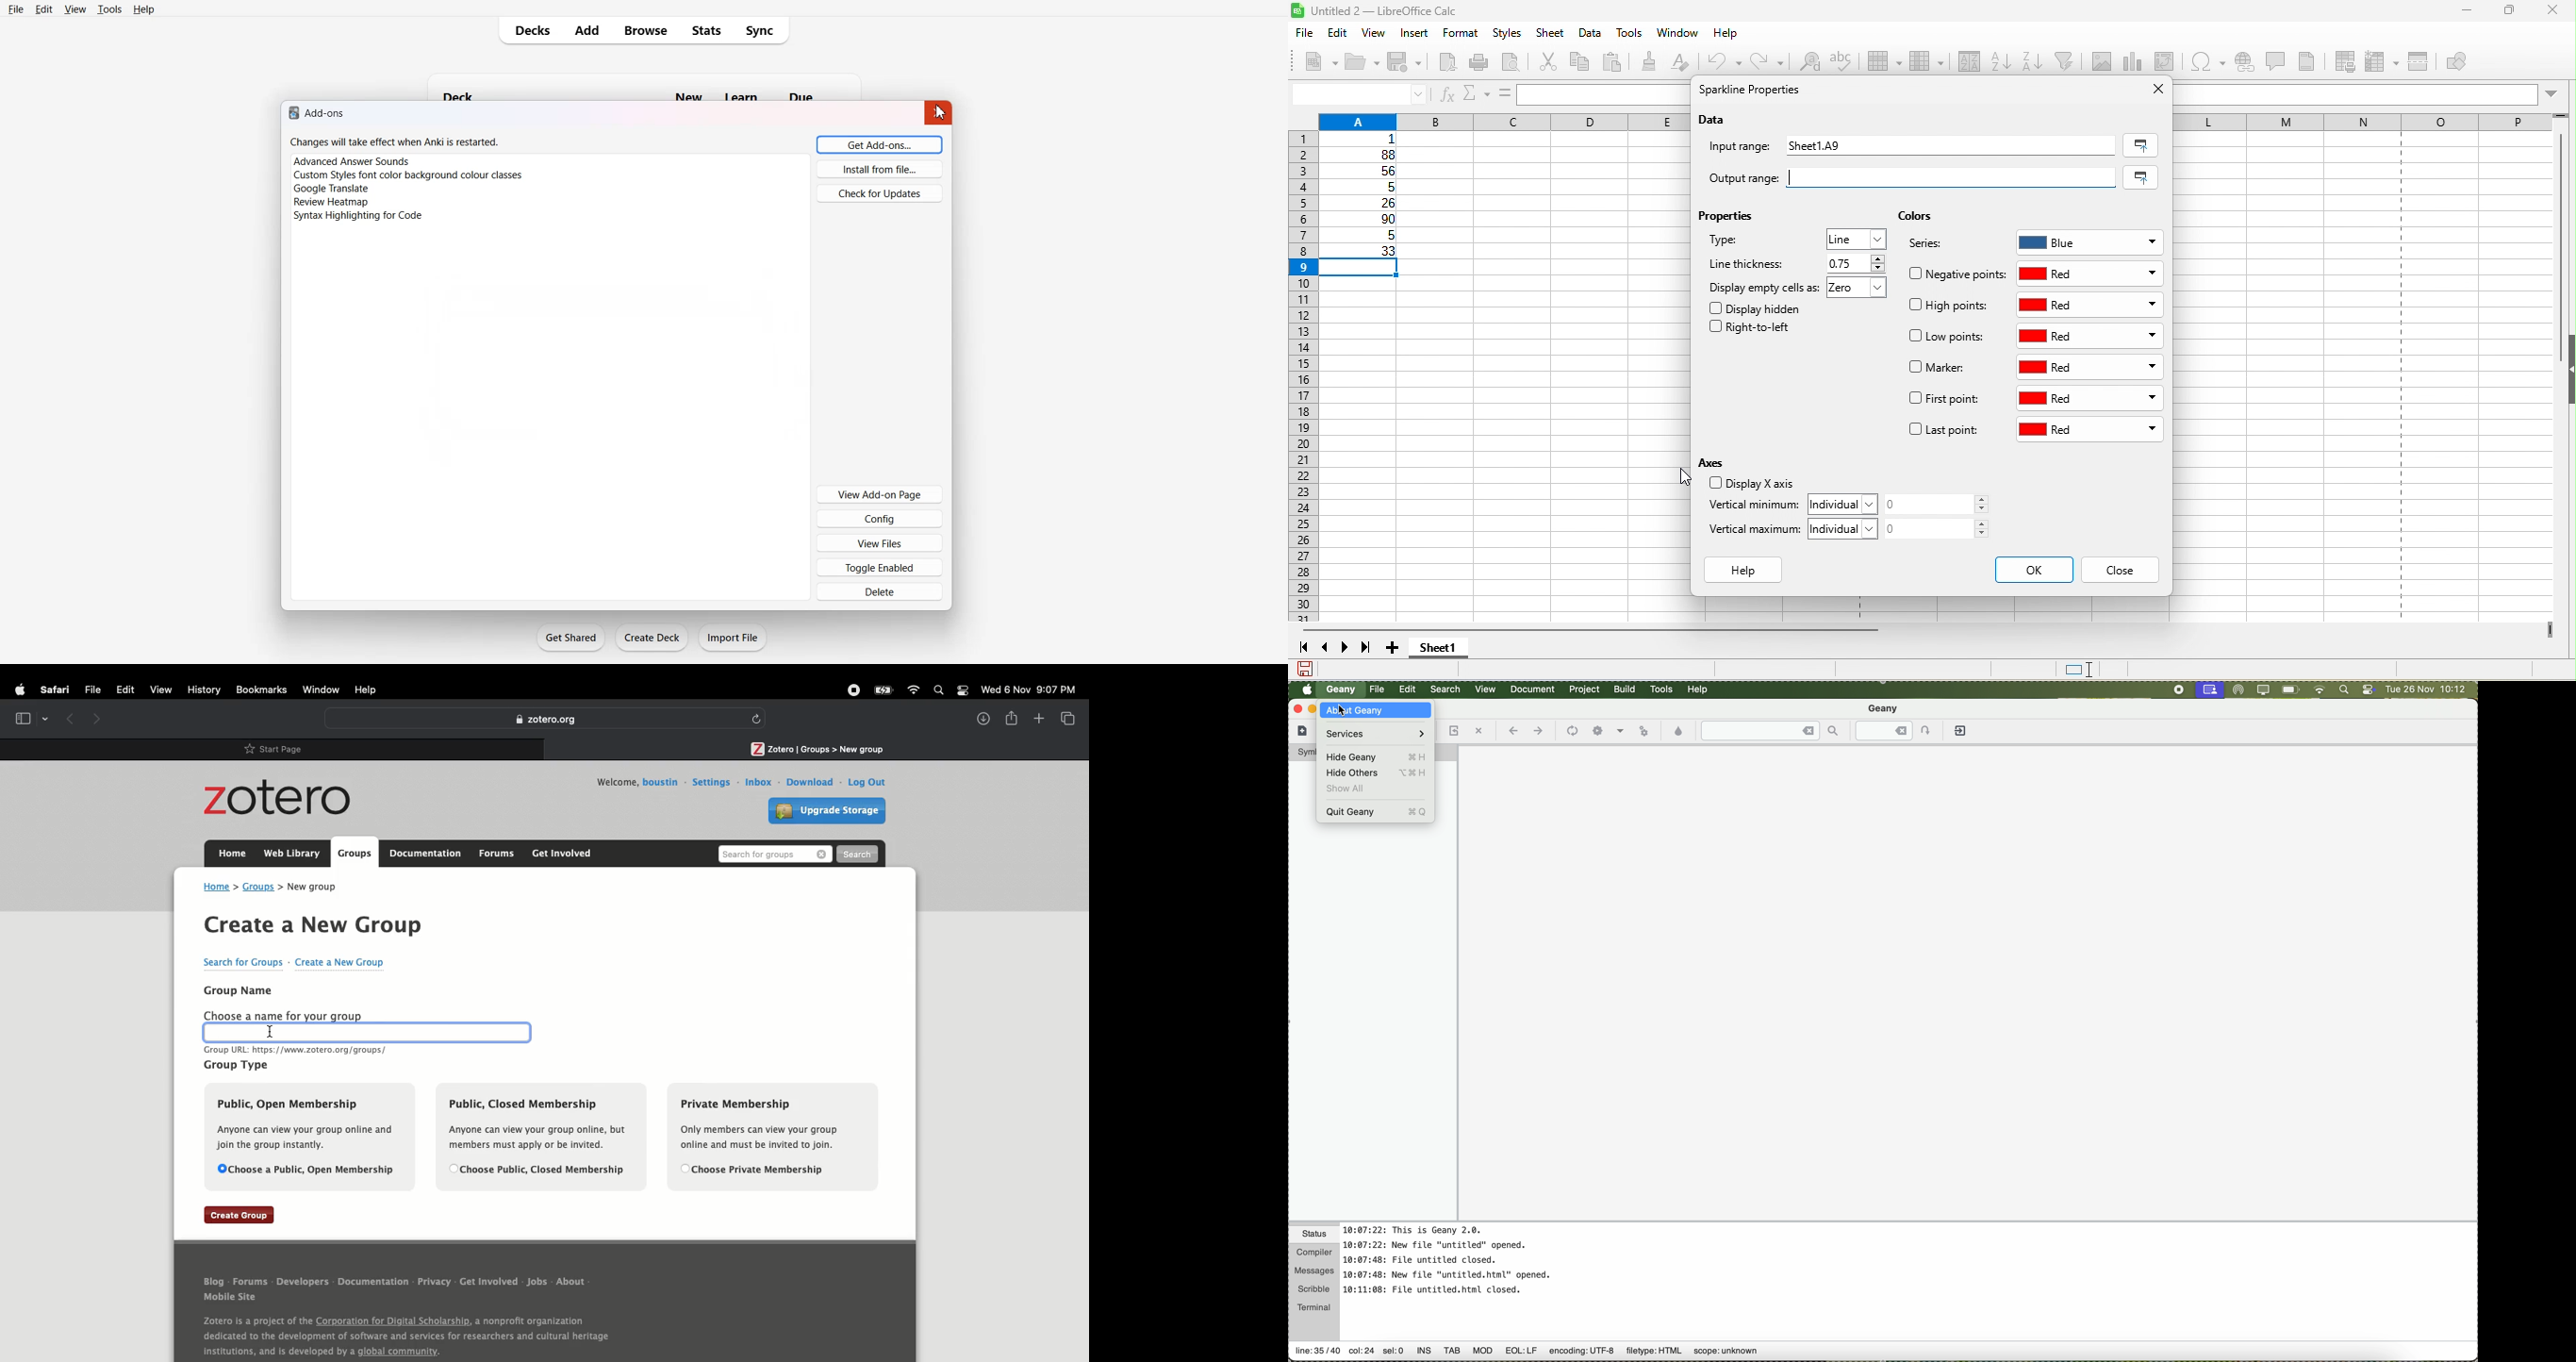 The height and width of the screenshot is (1372, 2576). I want to click on drag to view next columns, so click(2551, 630).